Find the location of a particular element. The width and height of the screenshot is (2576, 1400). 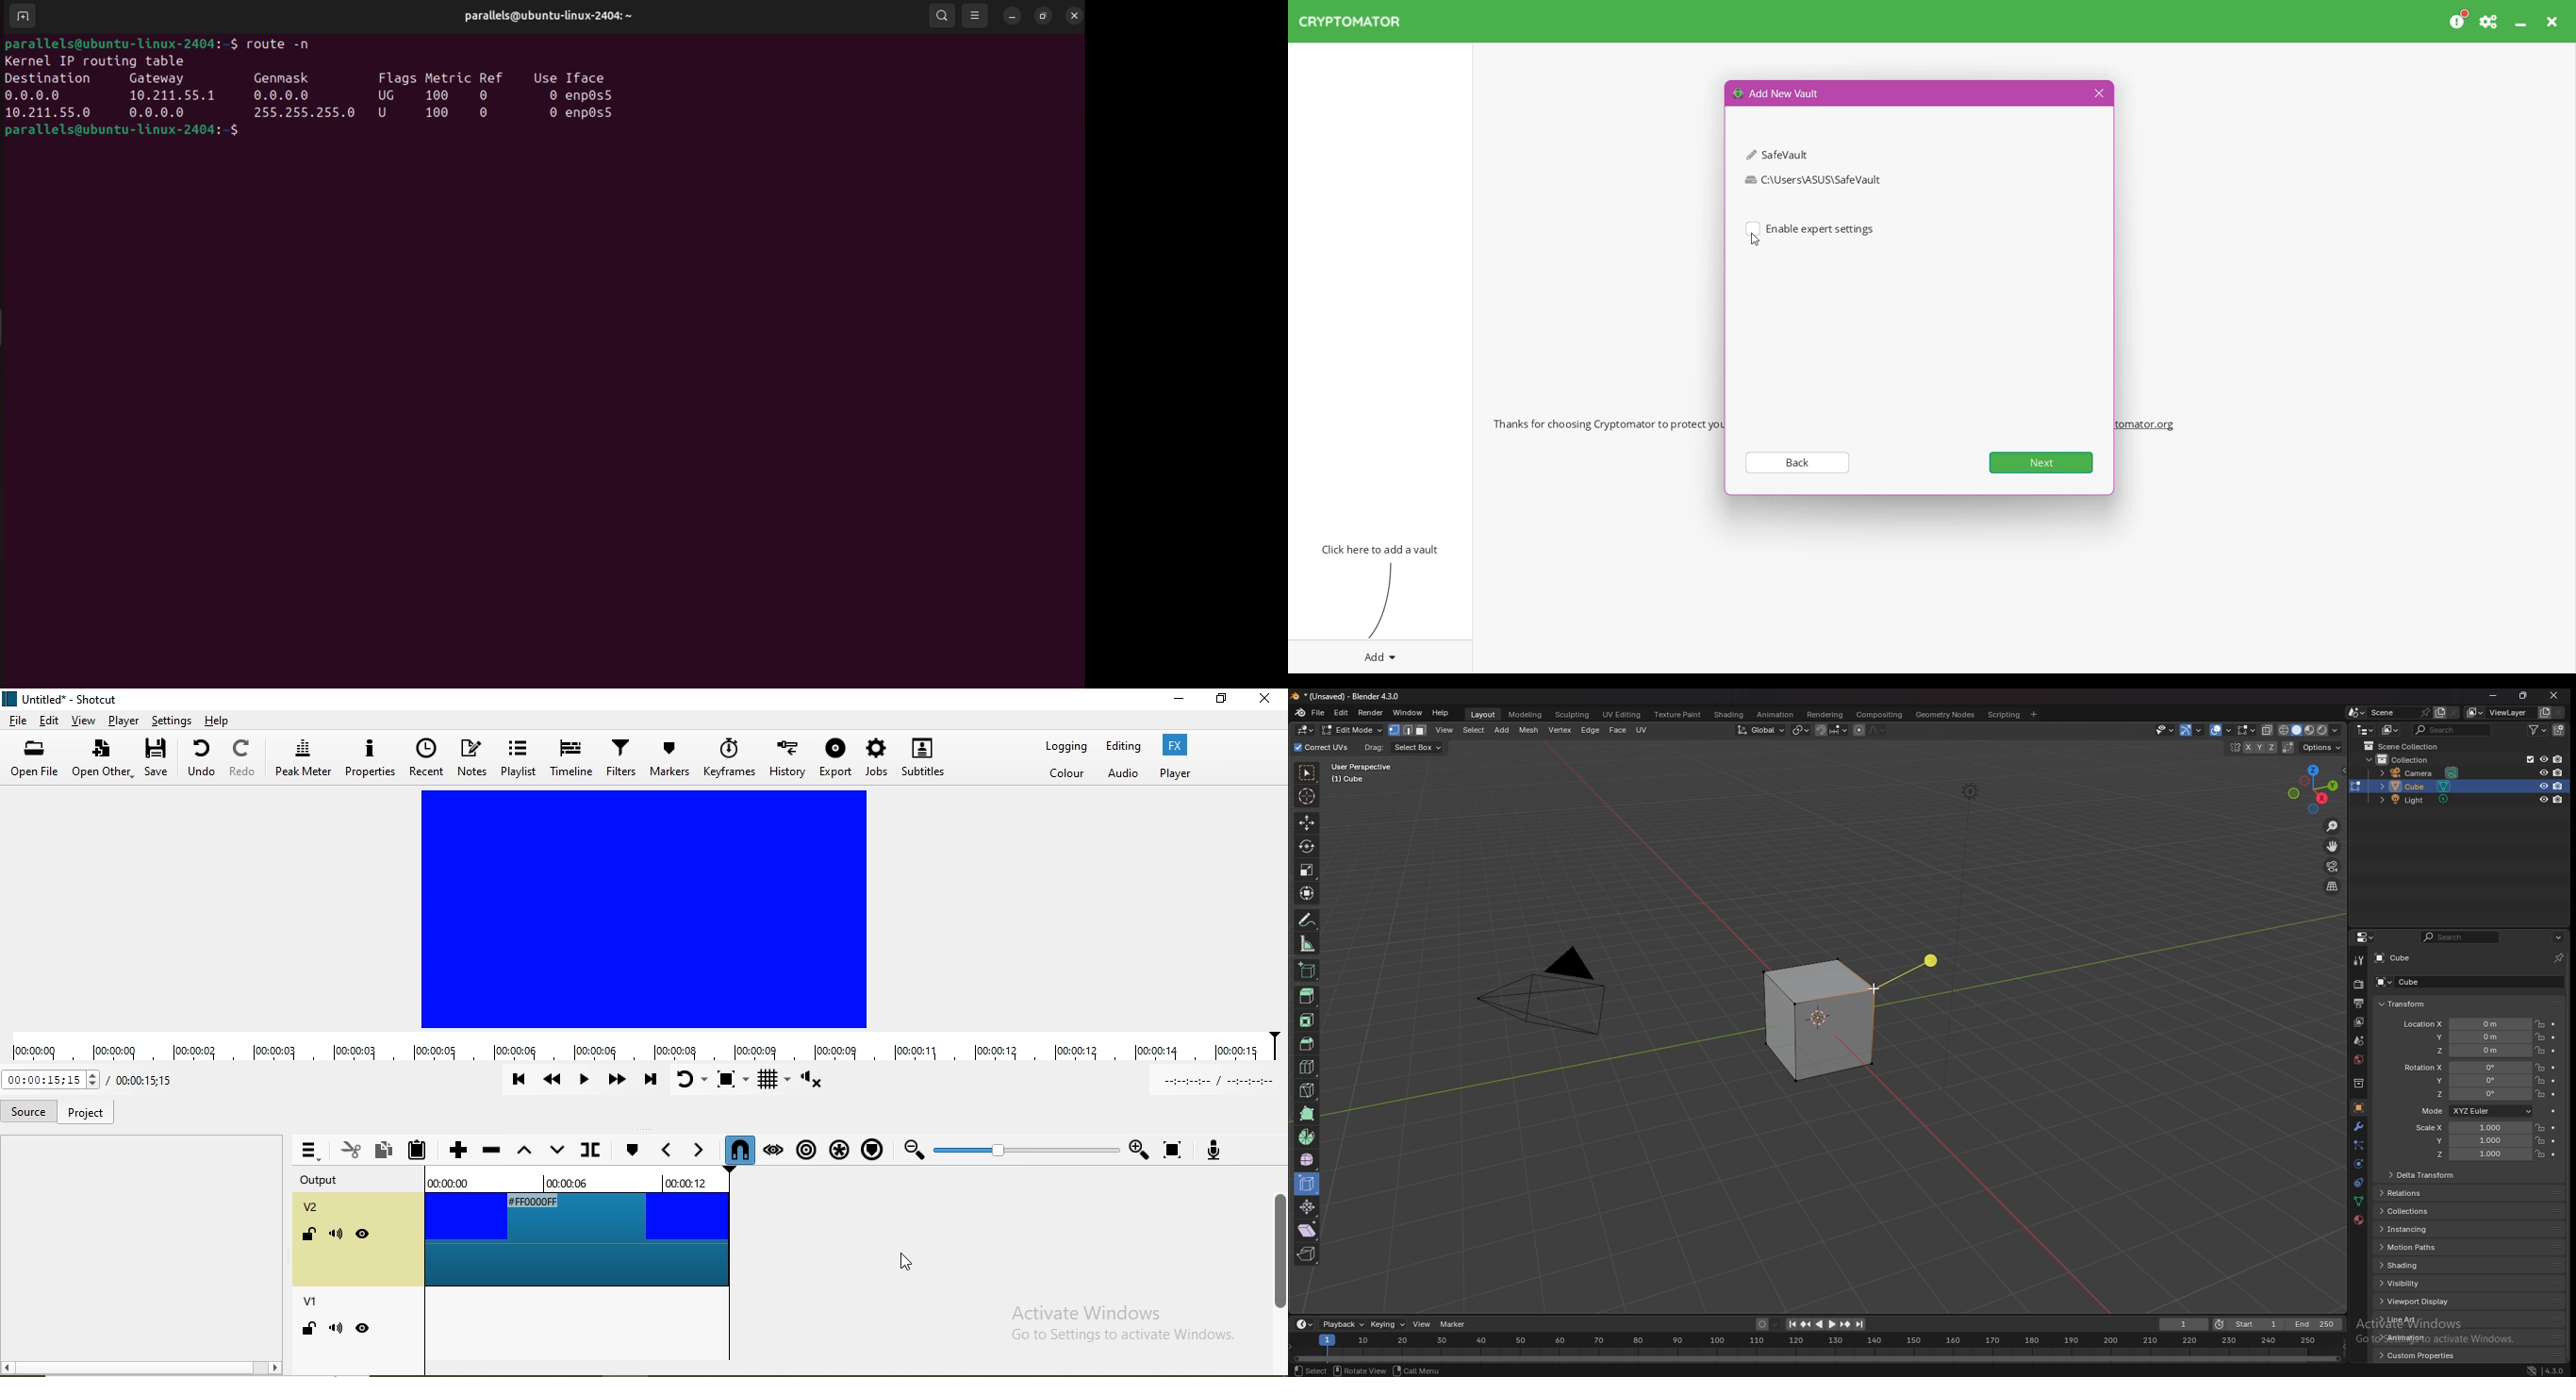

edge is located at coordinates (1591, 731).